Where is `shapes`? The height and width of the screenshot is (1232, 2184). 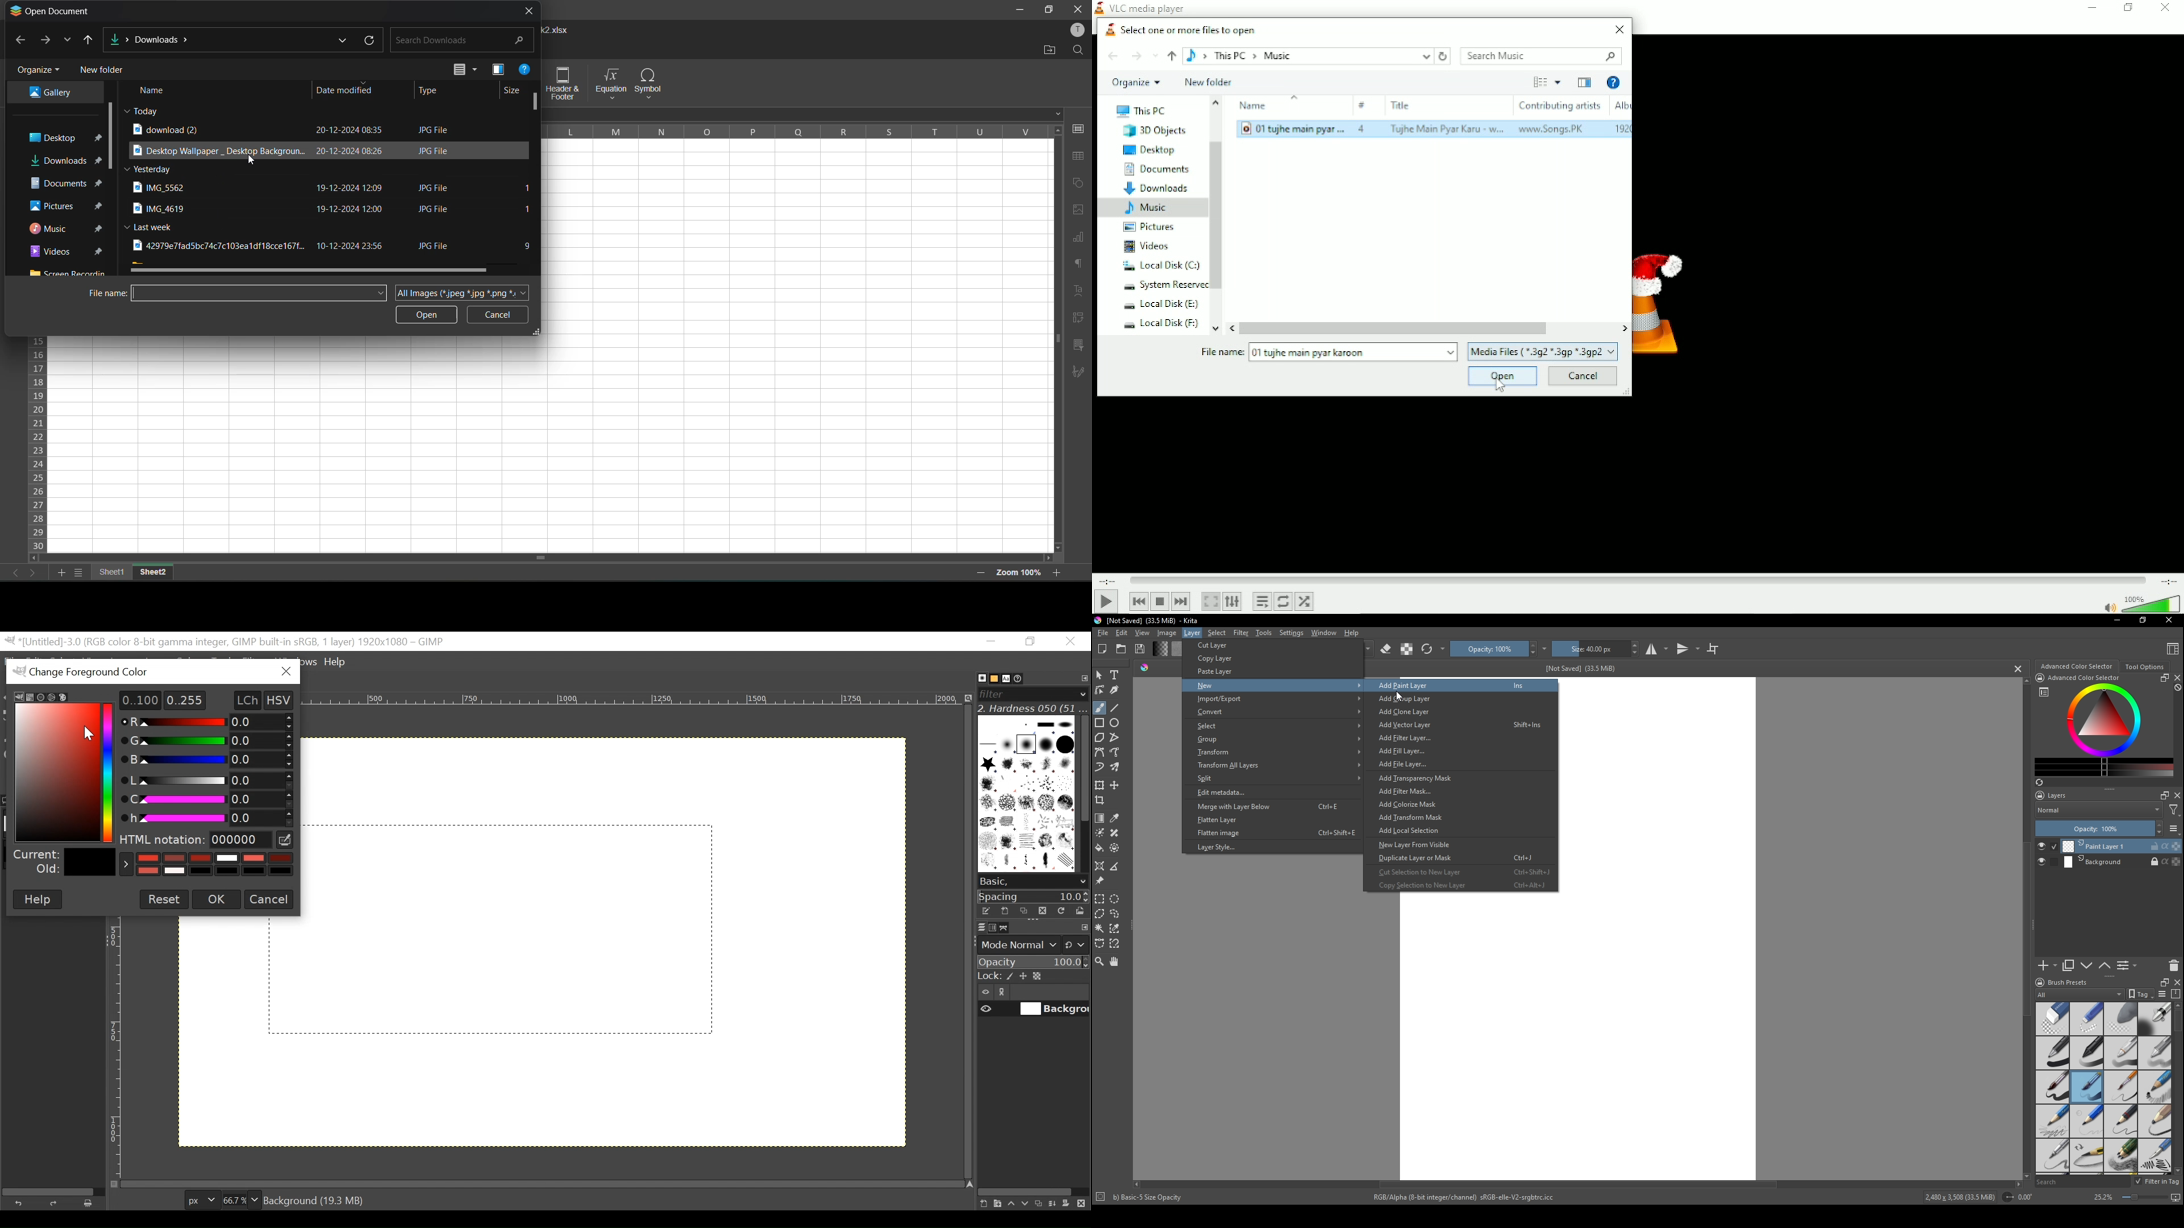 shapes is located at coordinates (1078, 185).